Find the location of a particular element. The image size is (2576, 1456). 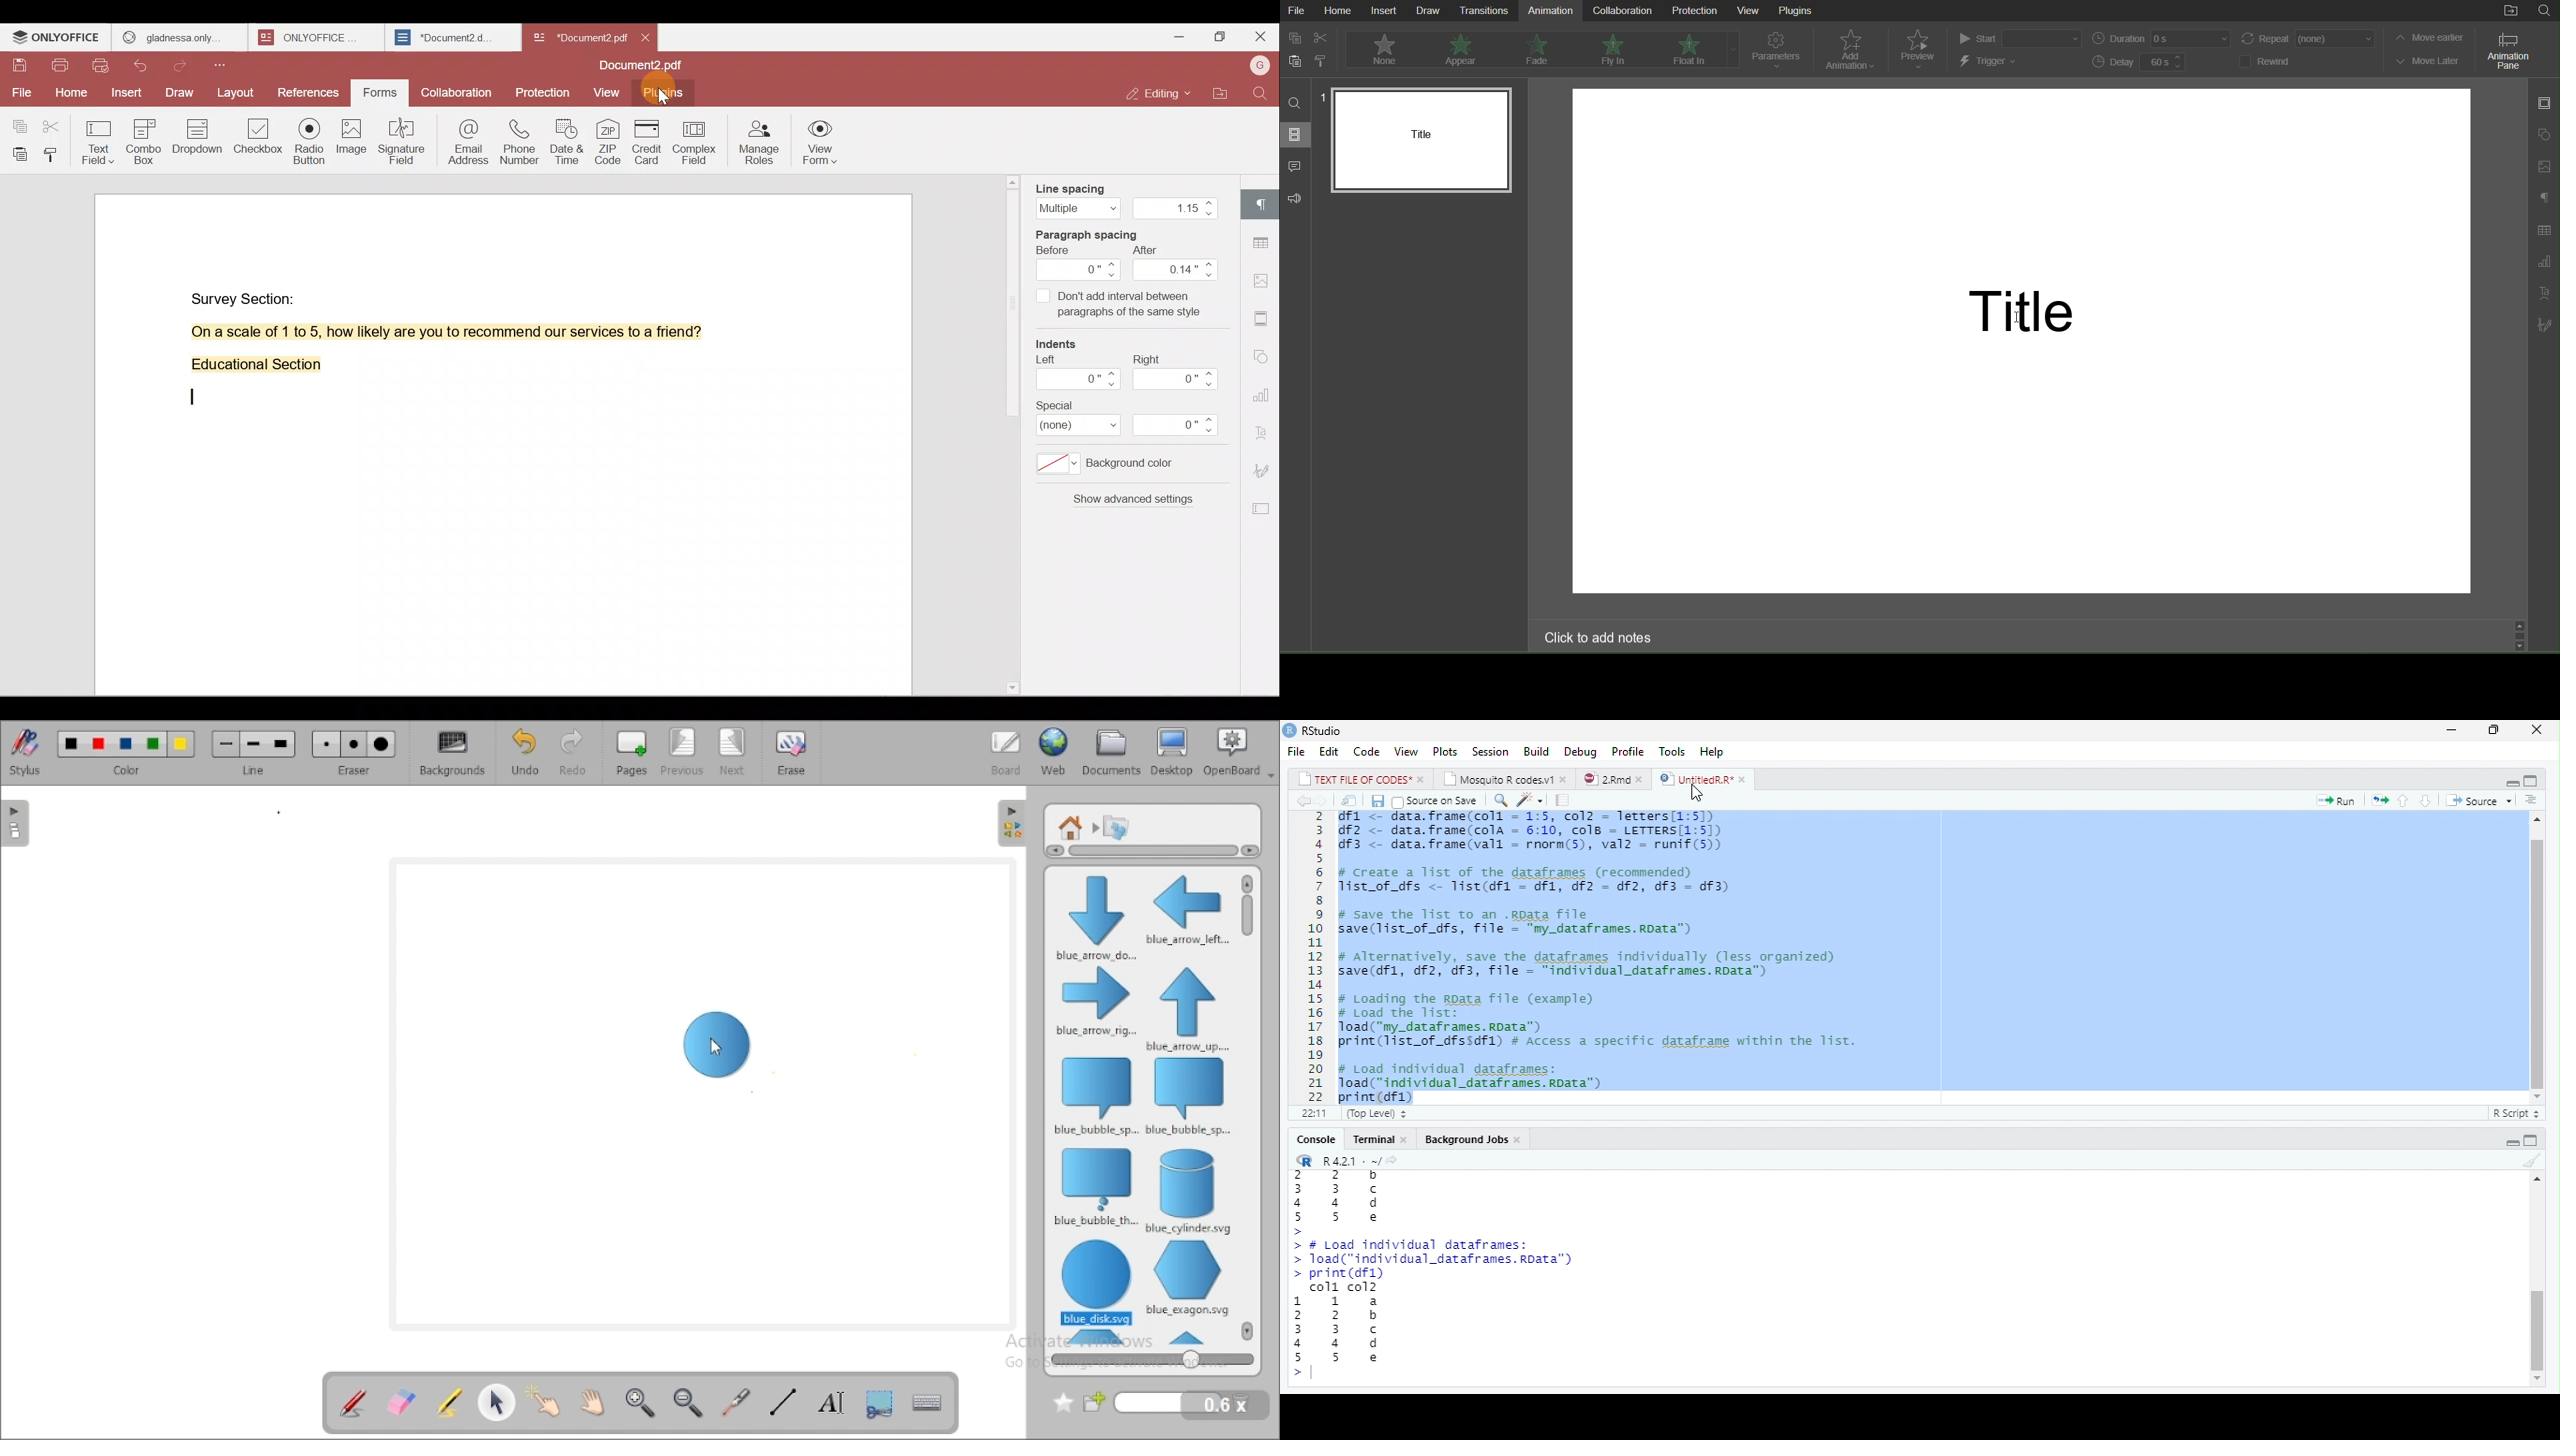

Minimize is located at coordinates (2453, 729).